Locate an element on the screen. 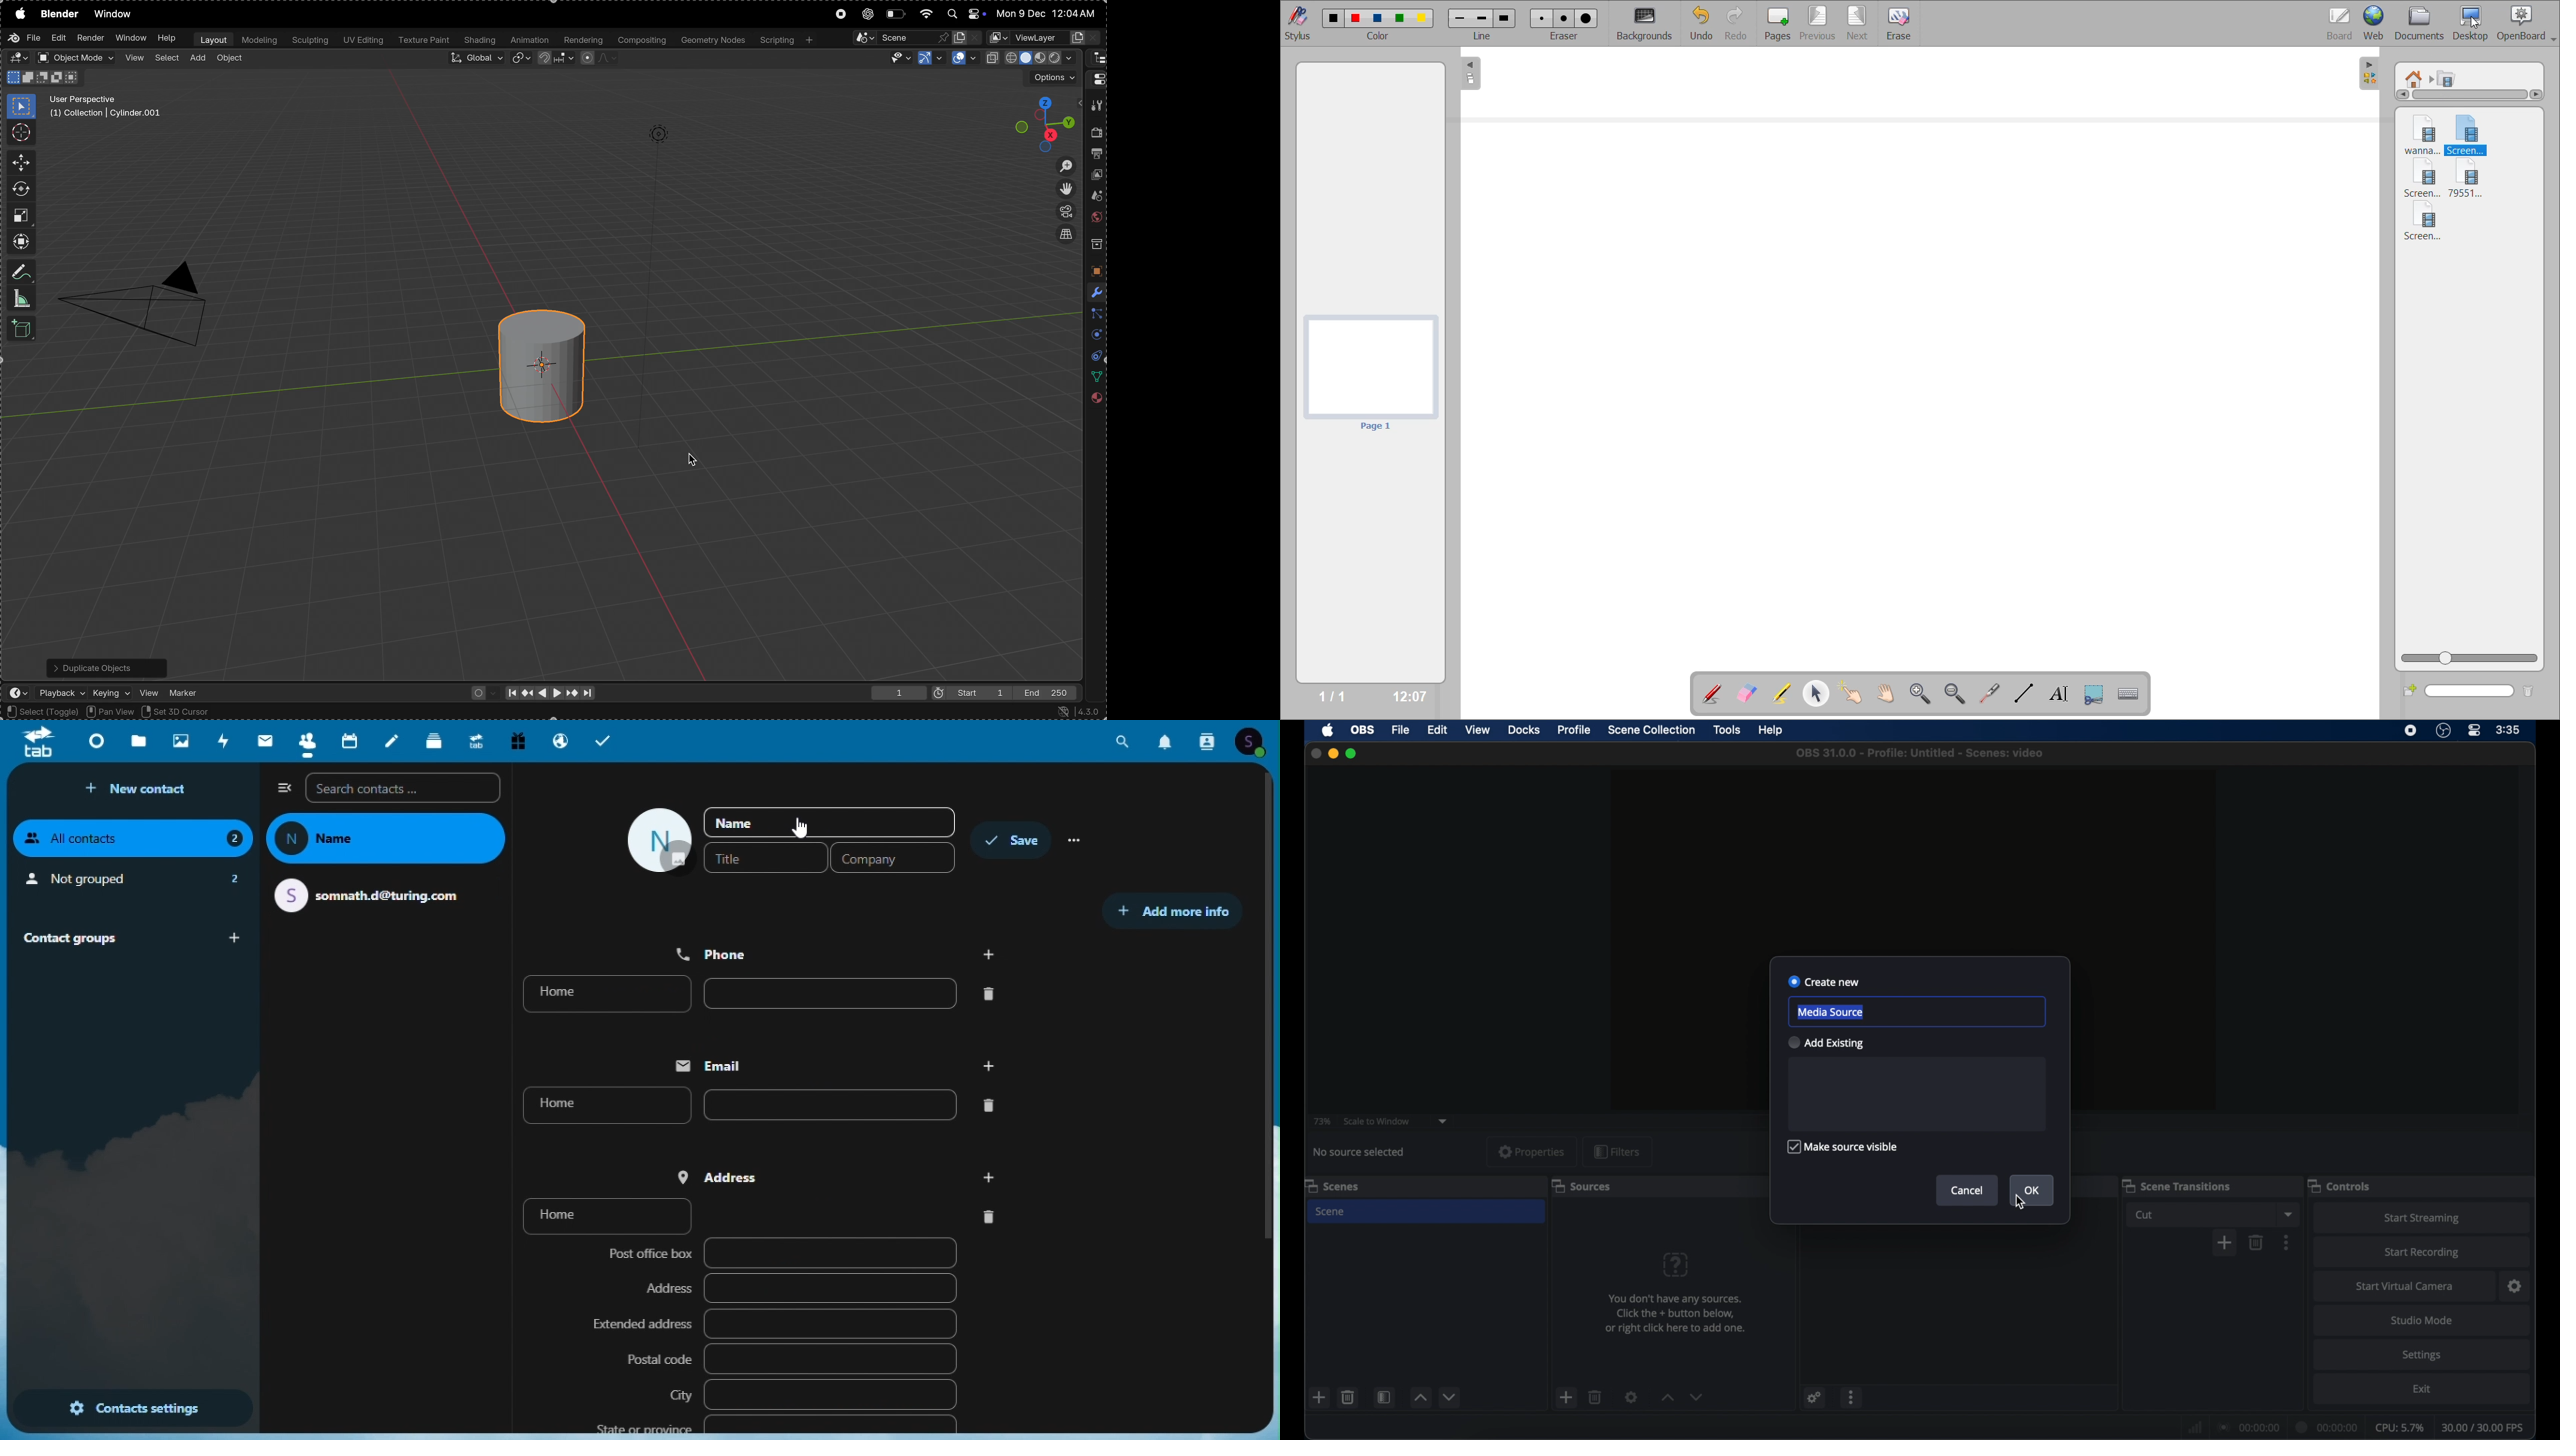 The width and height of the screenshot is (2576, 1456). composting is located at coordinates (641, 40).